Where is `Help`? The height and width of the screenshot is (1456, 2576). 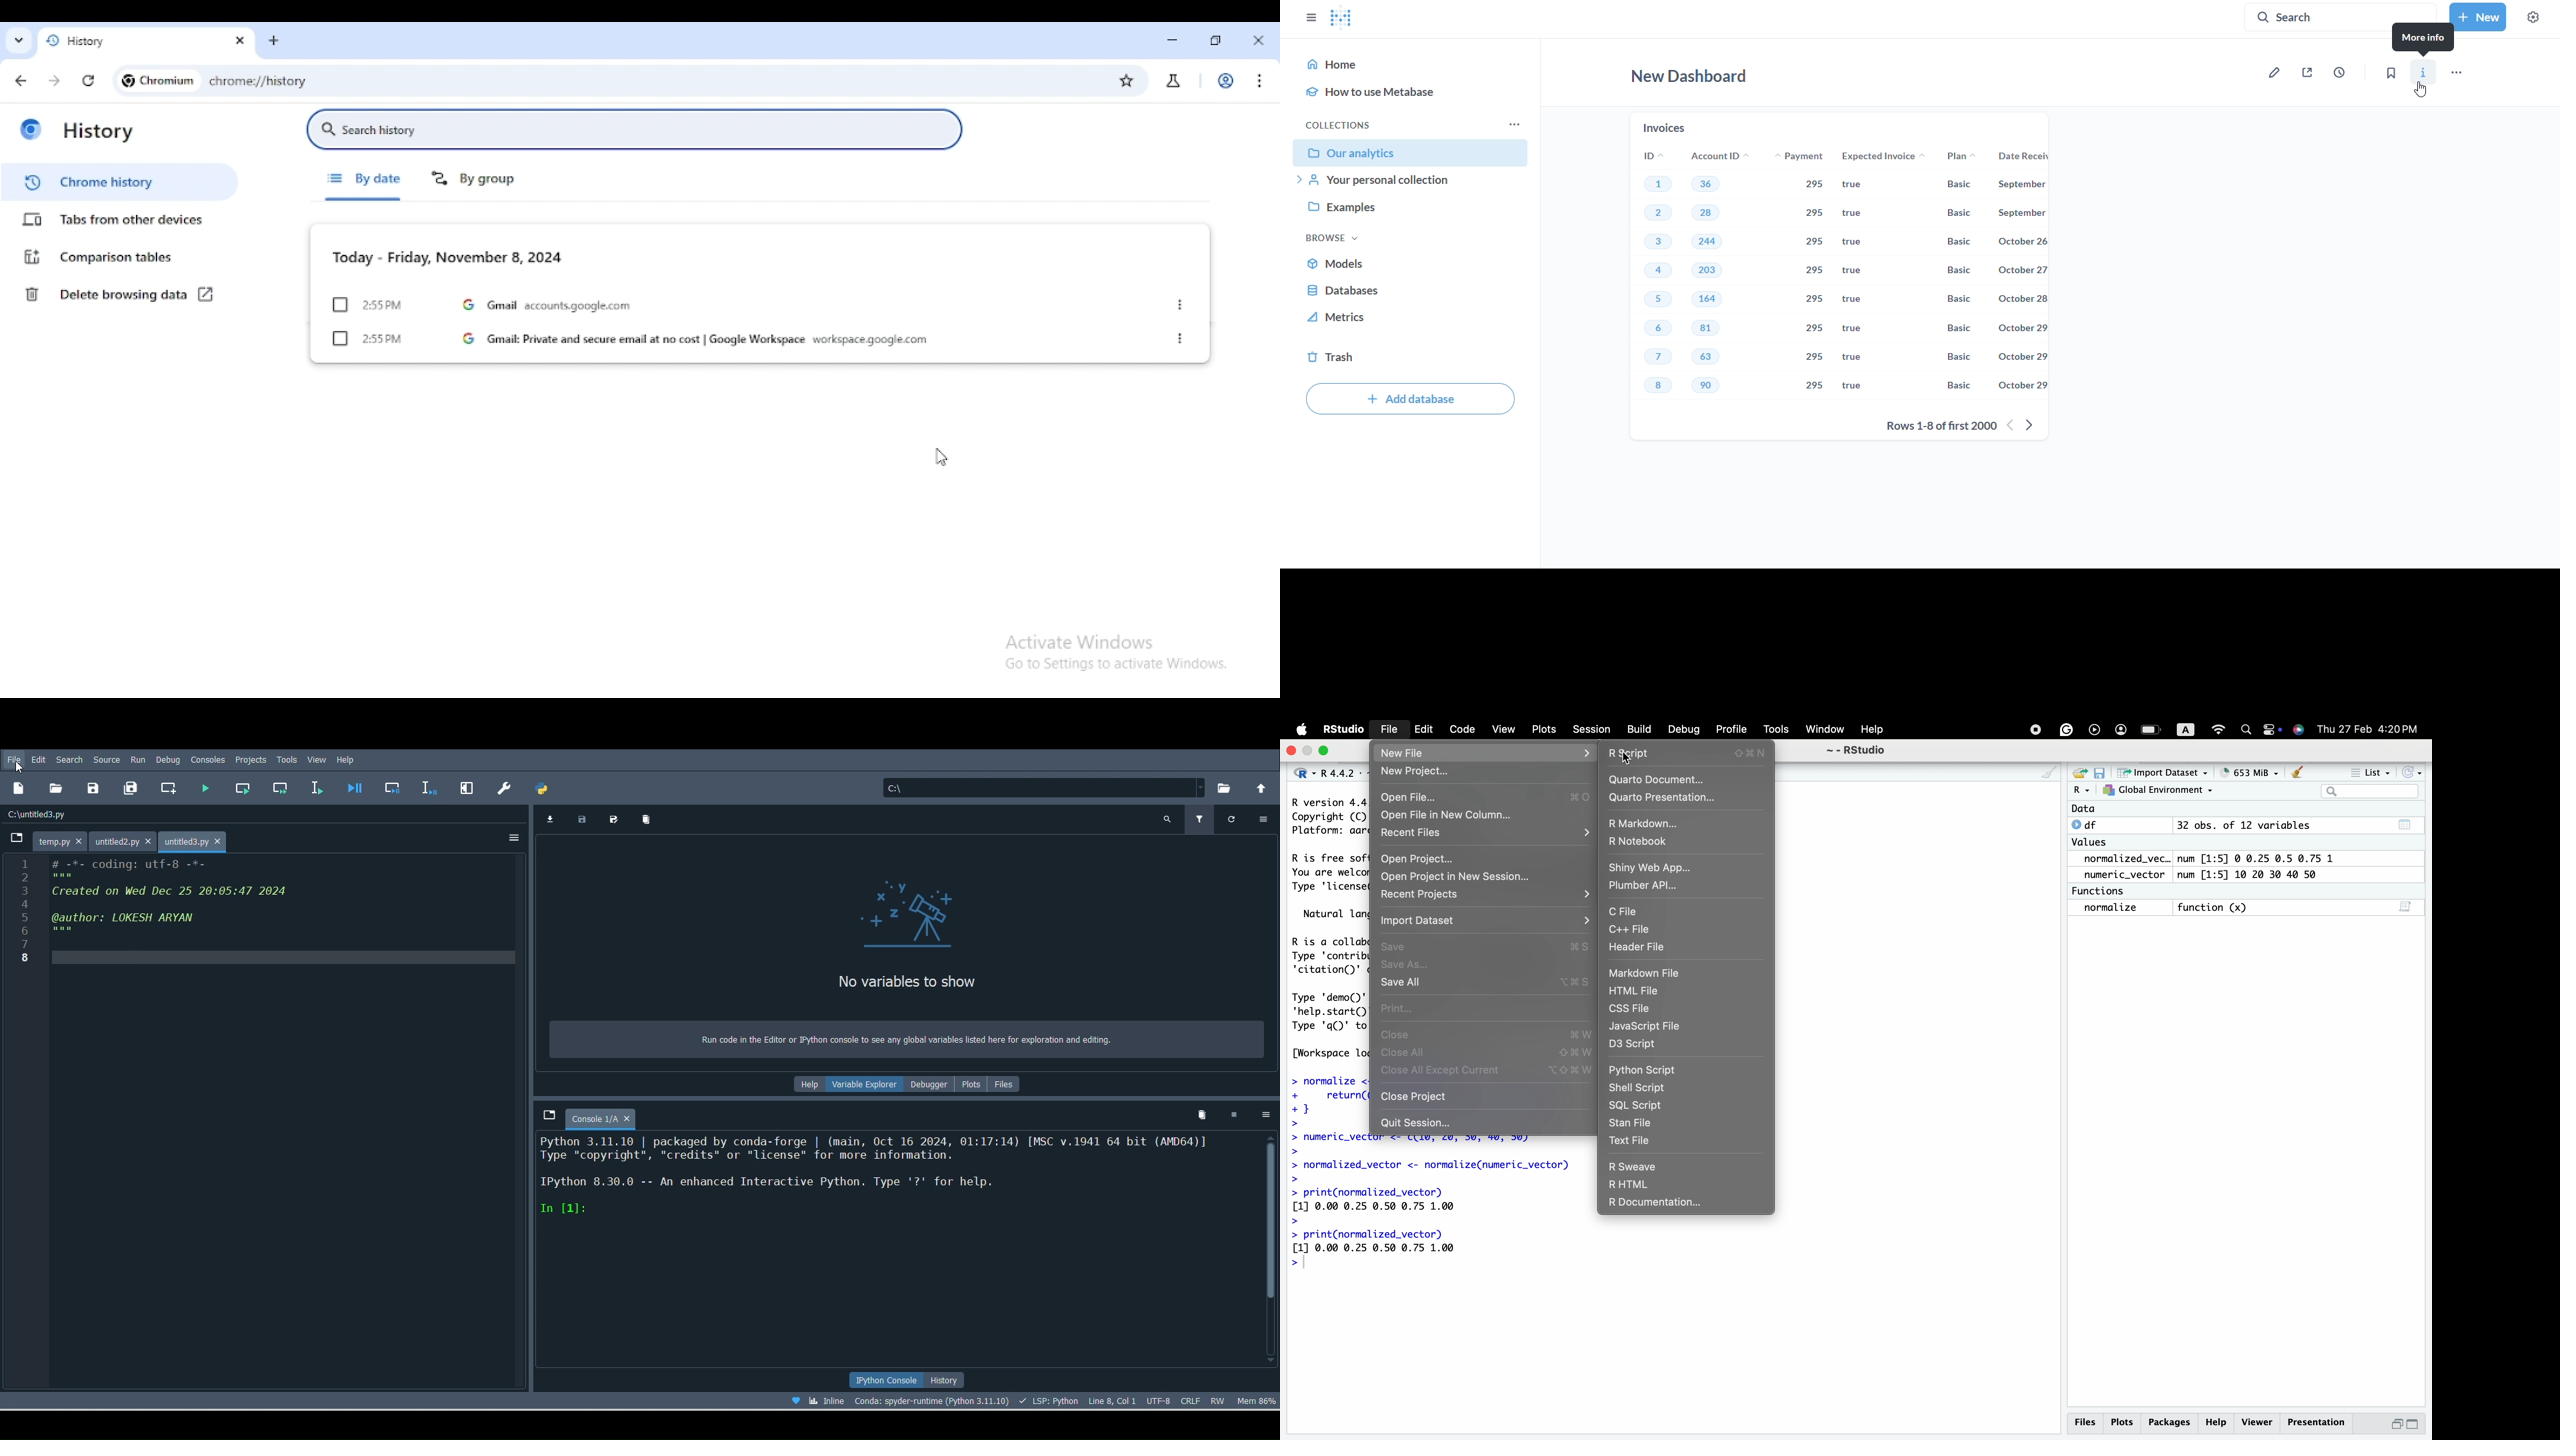
Help is located at coordinates (2218, 1422).